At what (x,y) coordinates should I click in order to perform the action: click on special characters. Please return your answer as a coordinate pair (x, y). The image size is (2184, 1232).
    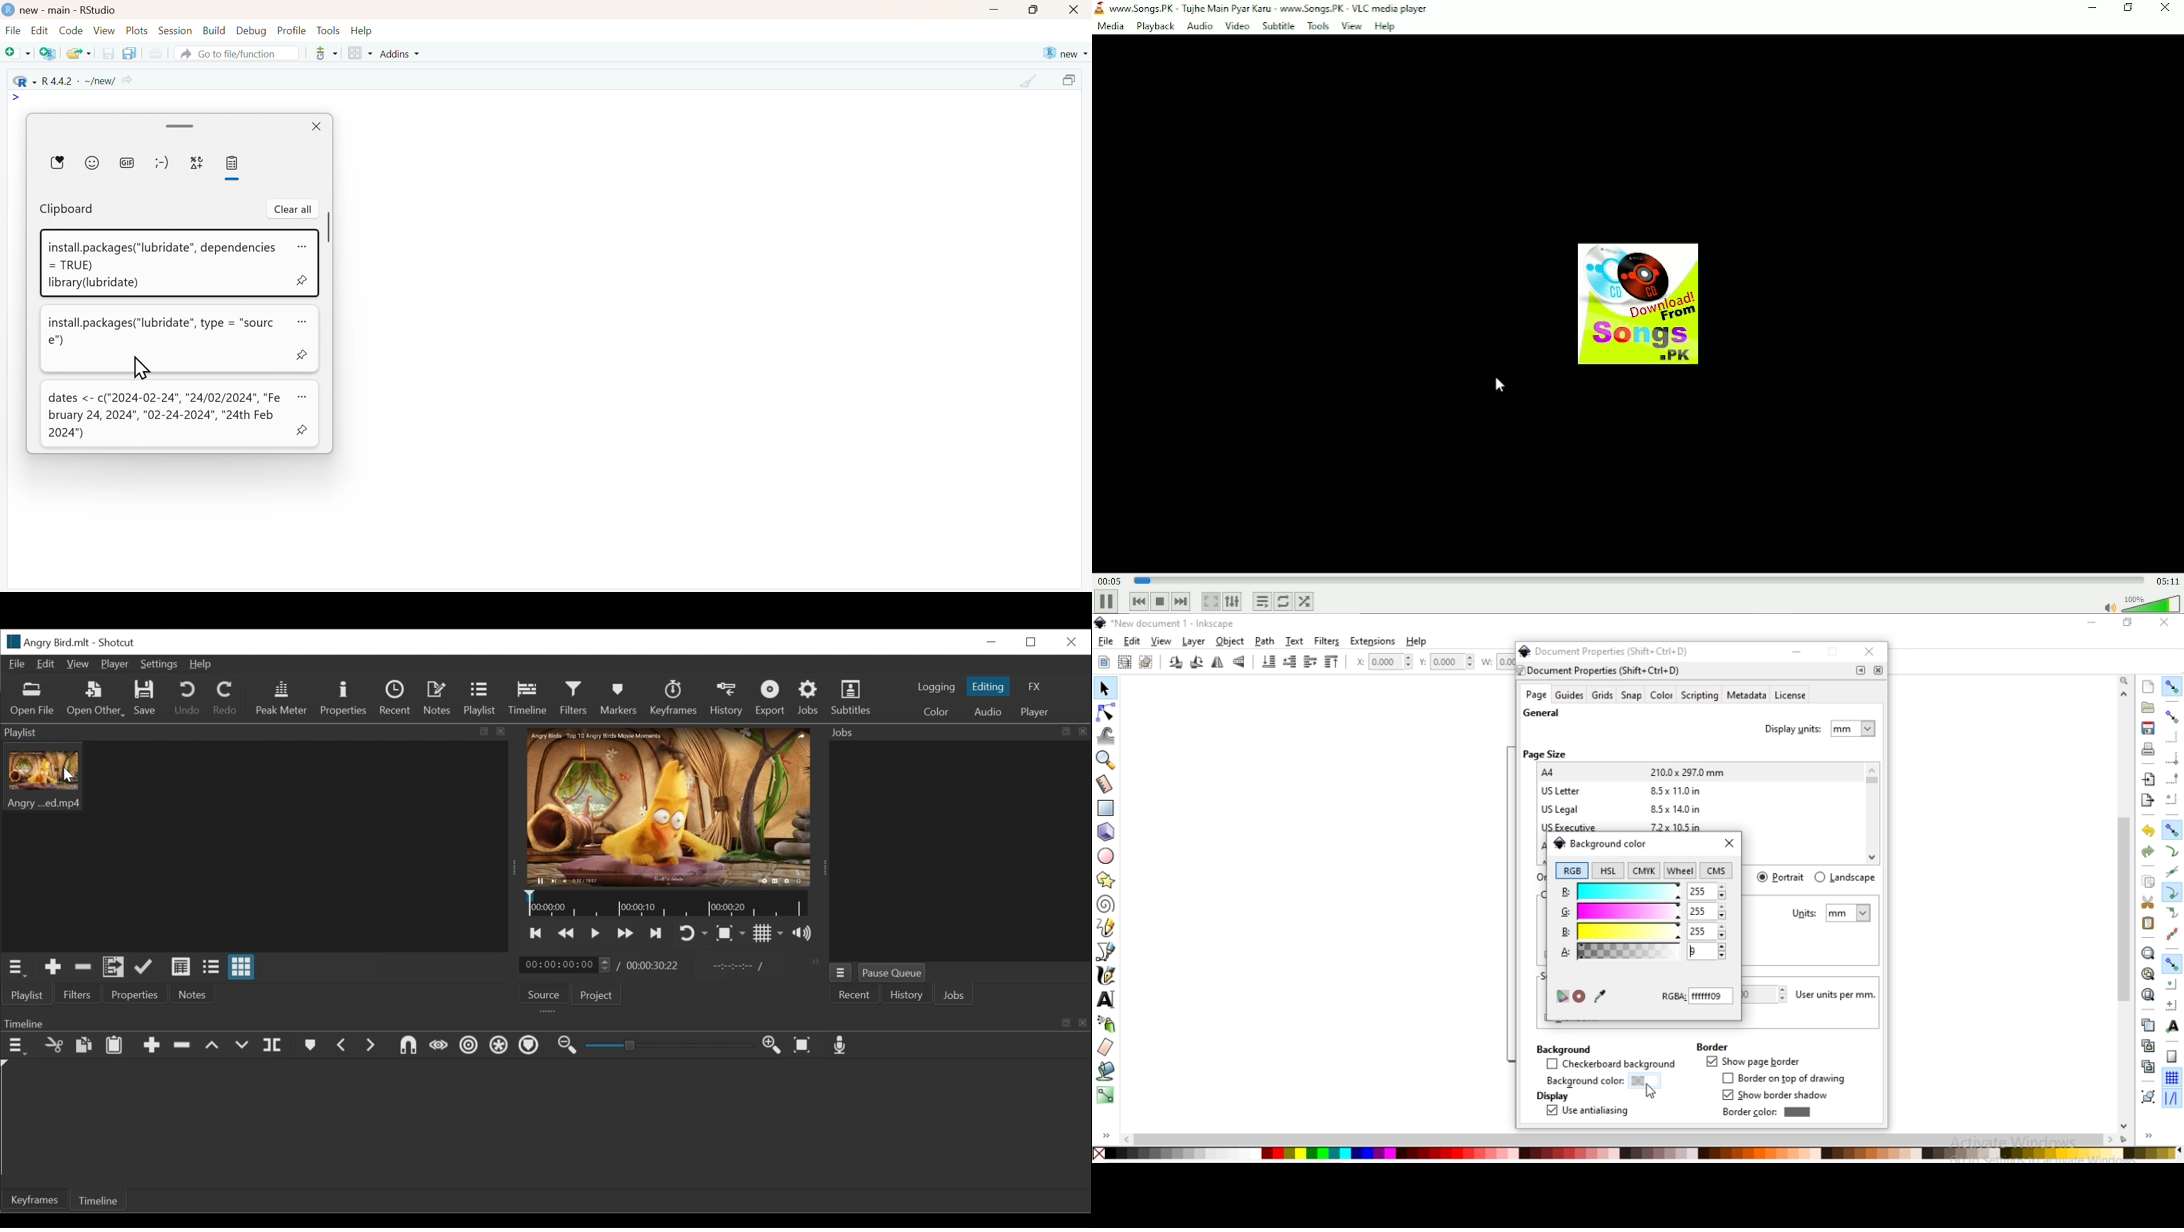
    Looking at the image, I should click on (196, 162).